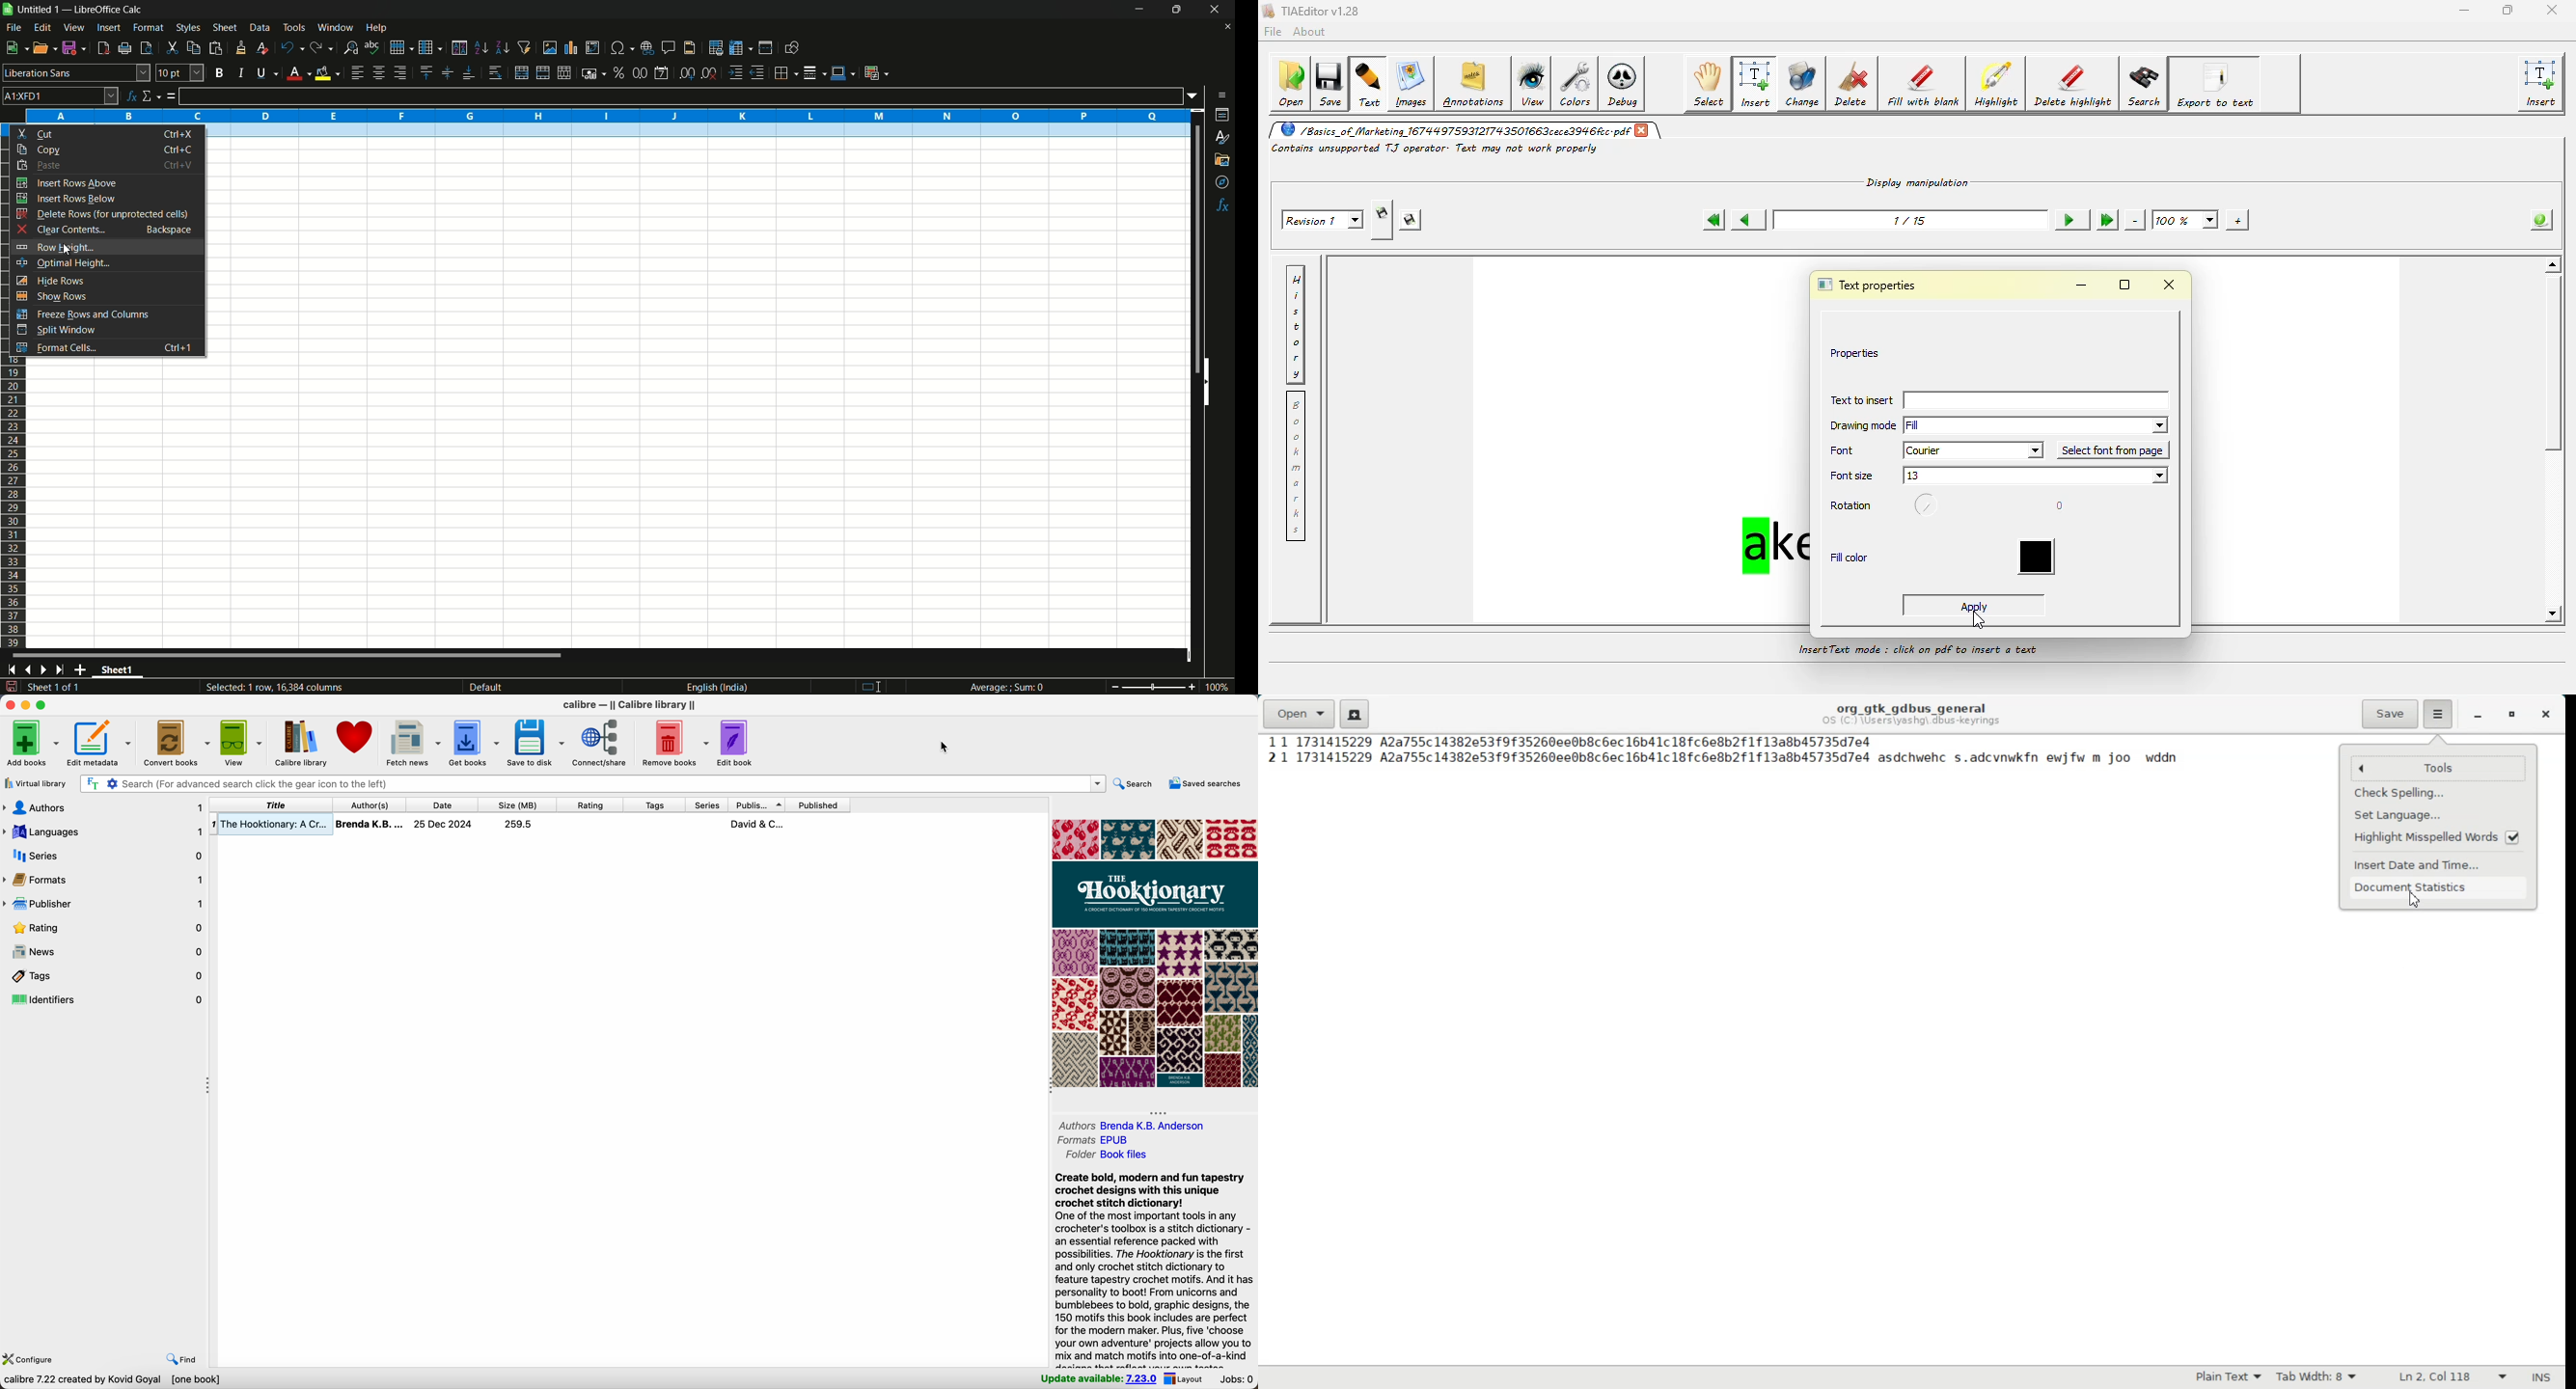 The width and height of the screenshot is (2576, 1400). What do you see at coordinates (335, 27) in the screenshot?
I see `window menu` at bounding box center [335, 27].